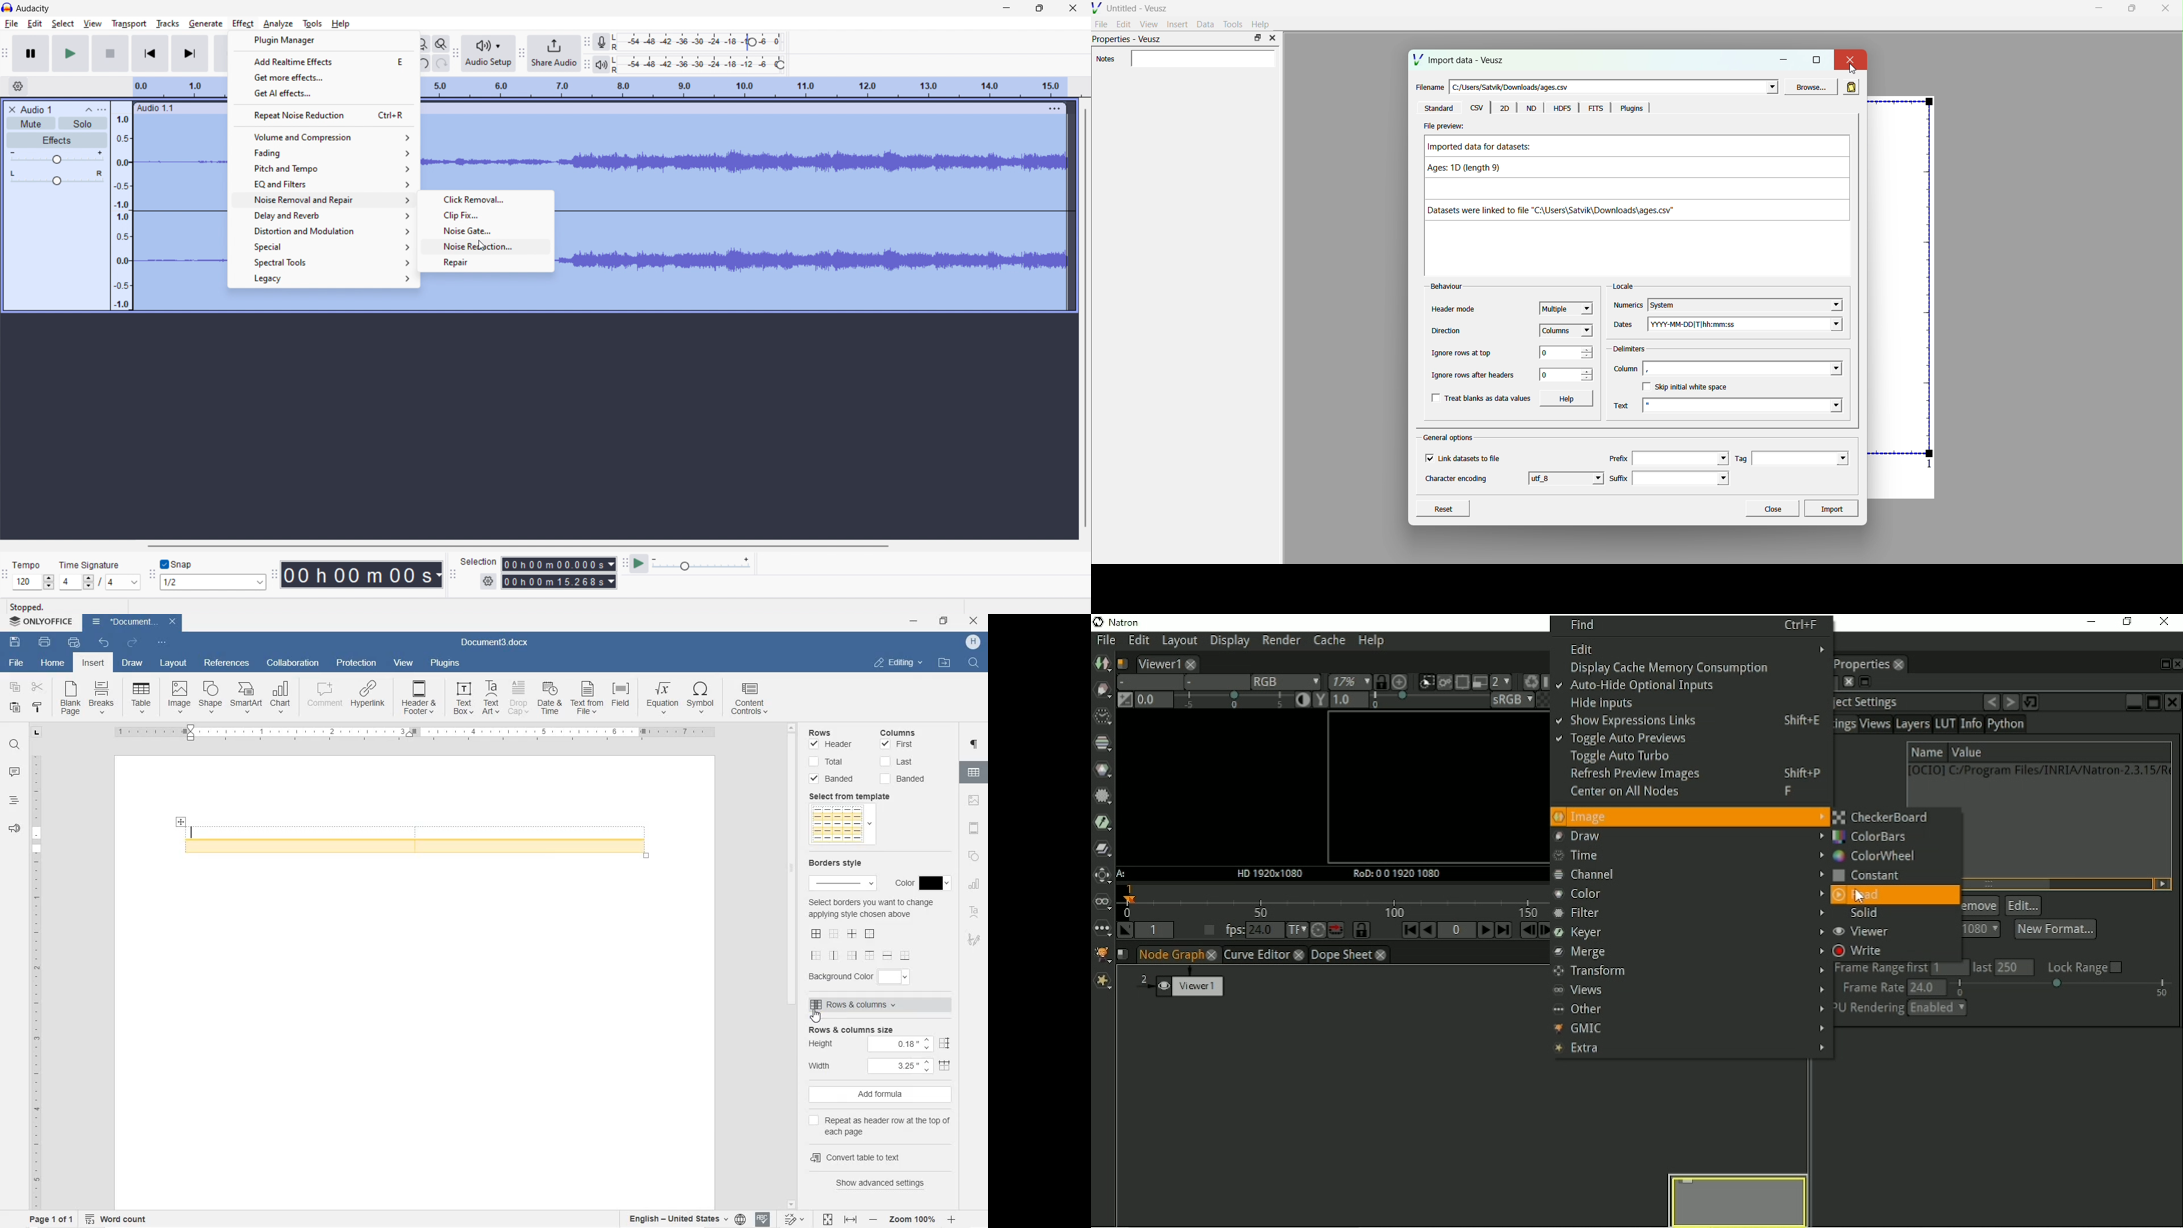  Describe the element at coordinates (1568, 478) in the screenshot. I see `utf 8` at that location.